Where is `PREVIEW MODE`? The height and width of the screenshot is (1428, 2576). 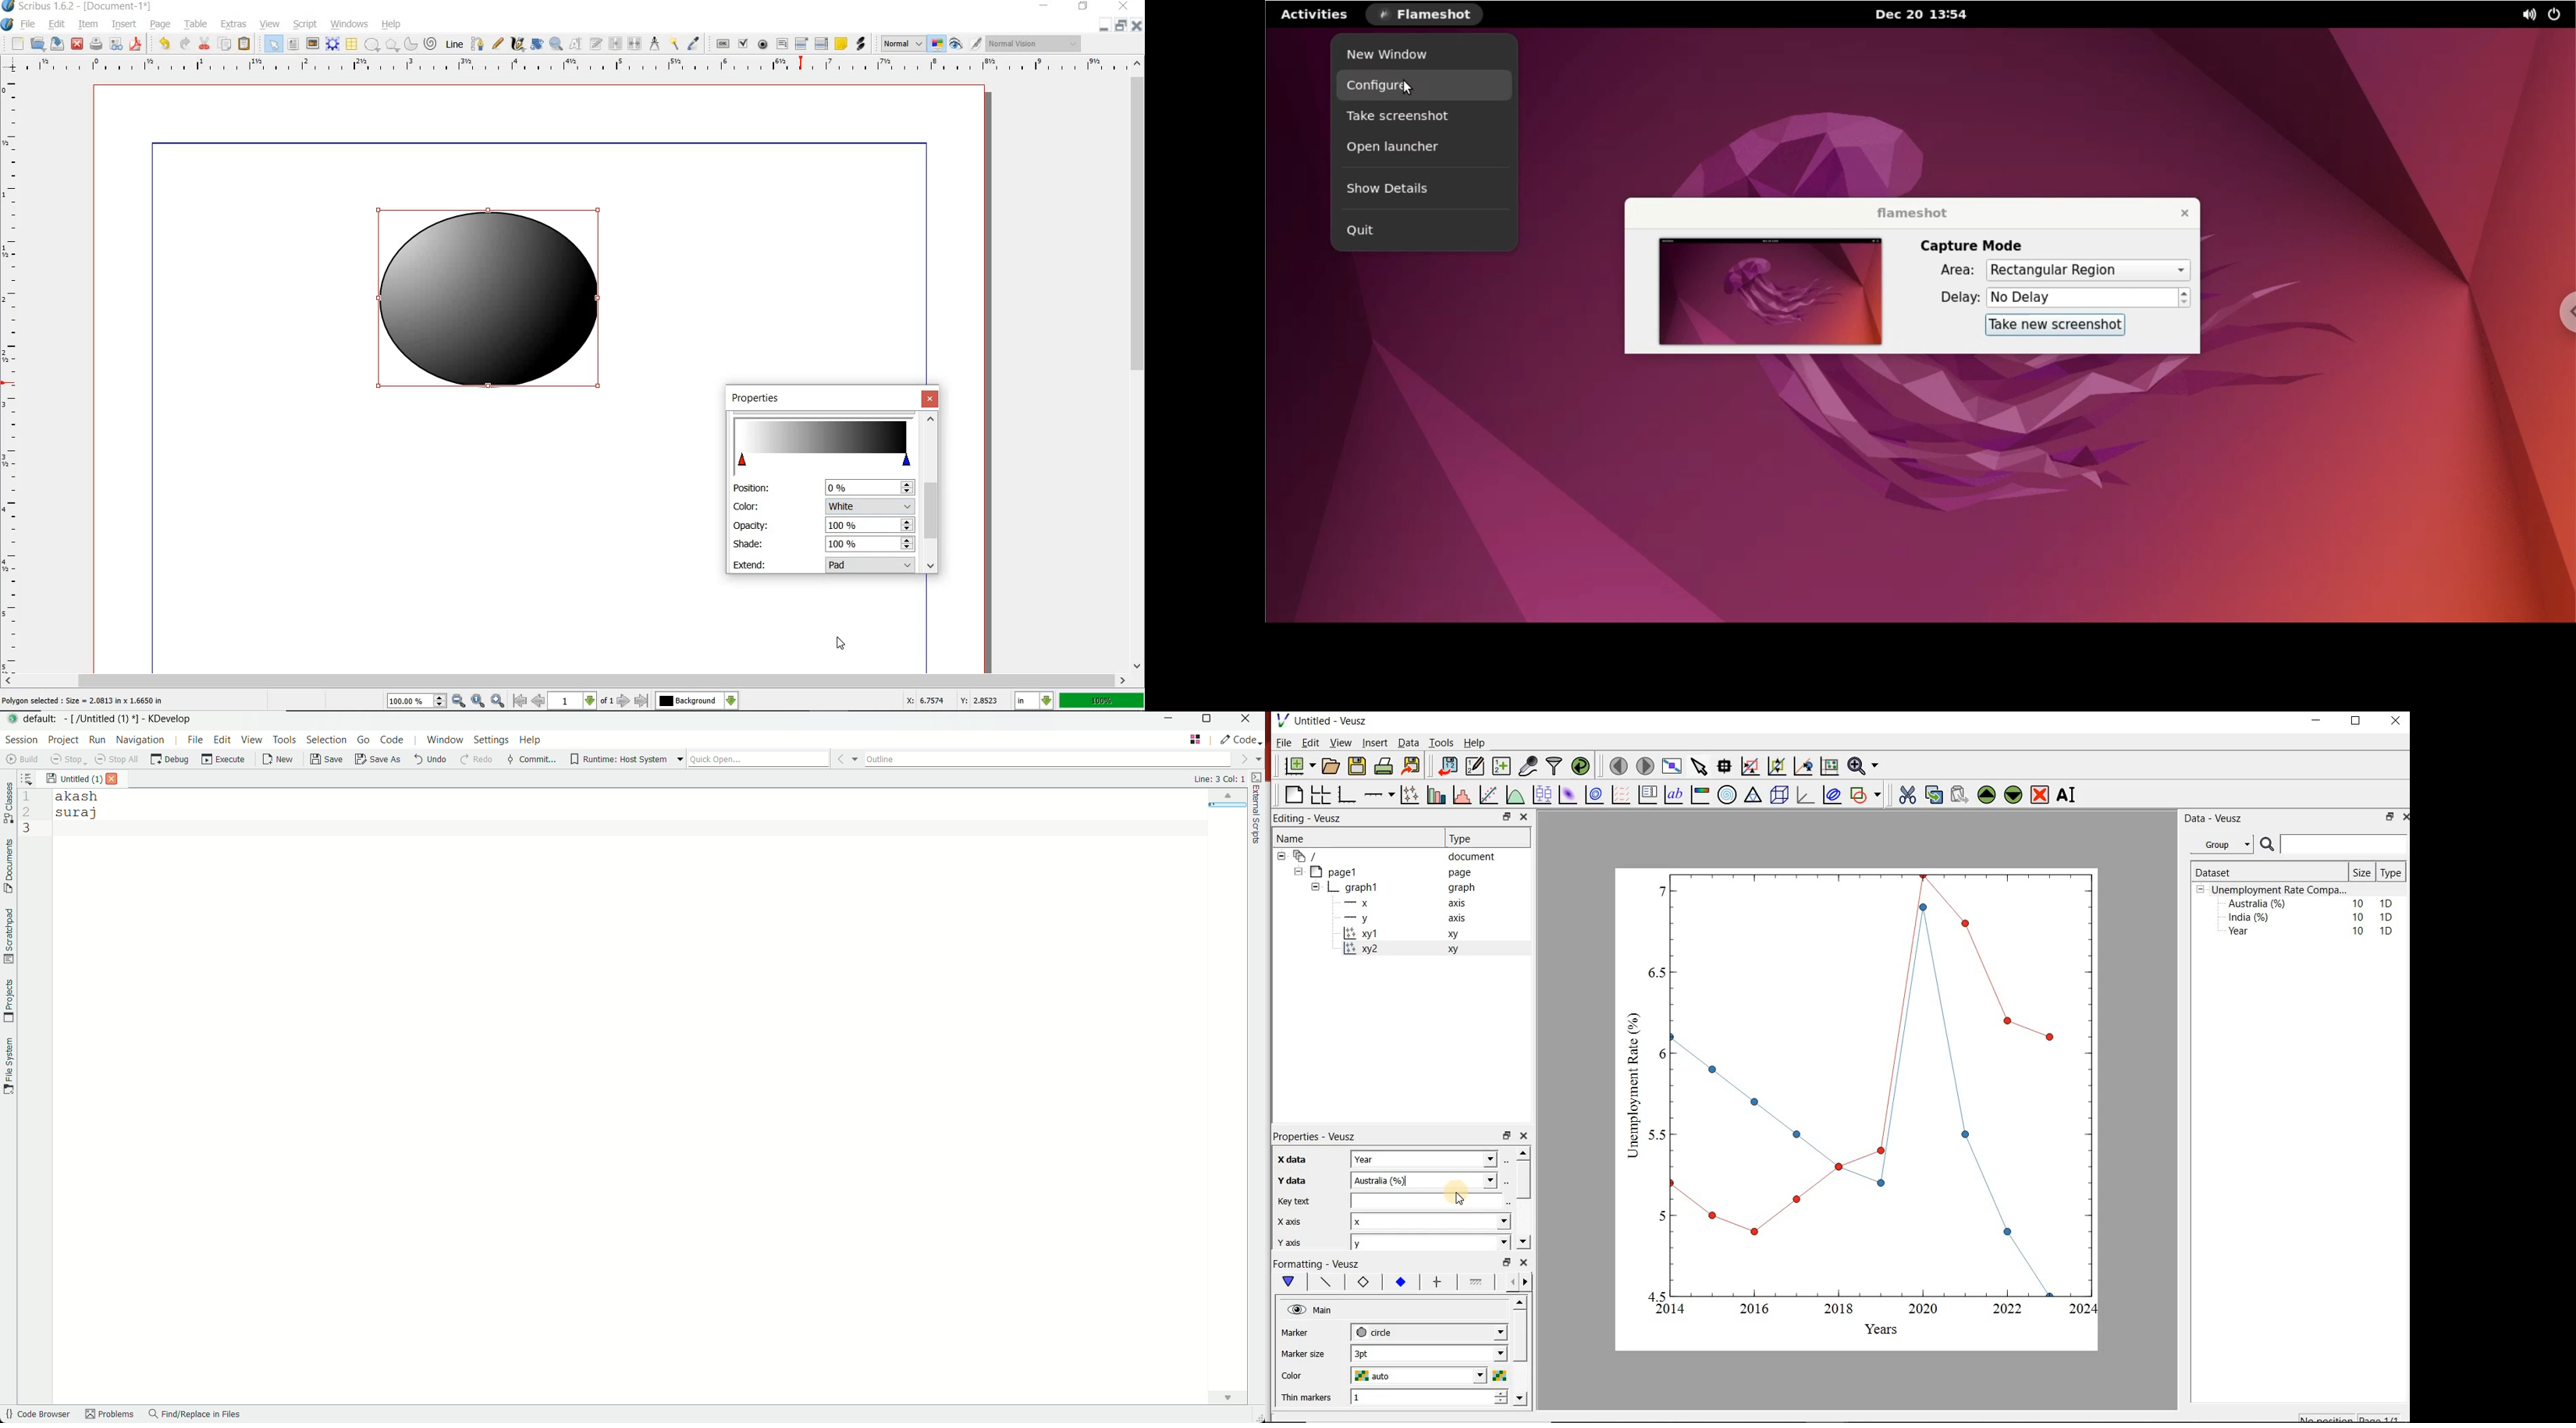 PREVIEW MODE is located at coordinates (955, 44).